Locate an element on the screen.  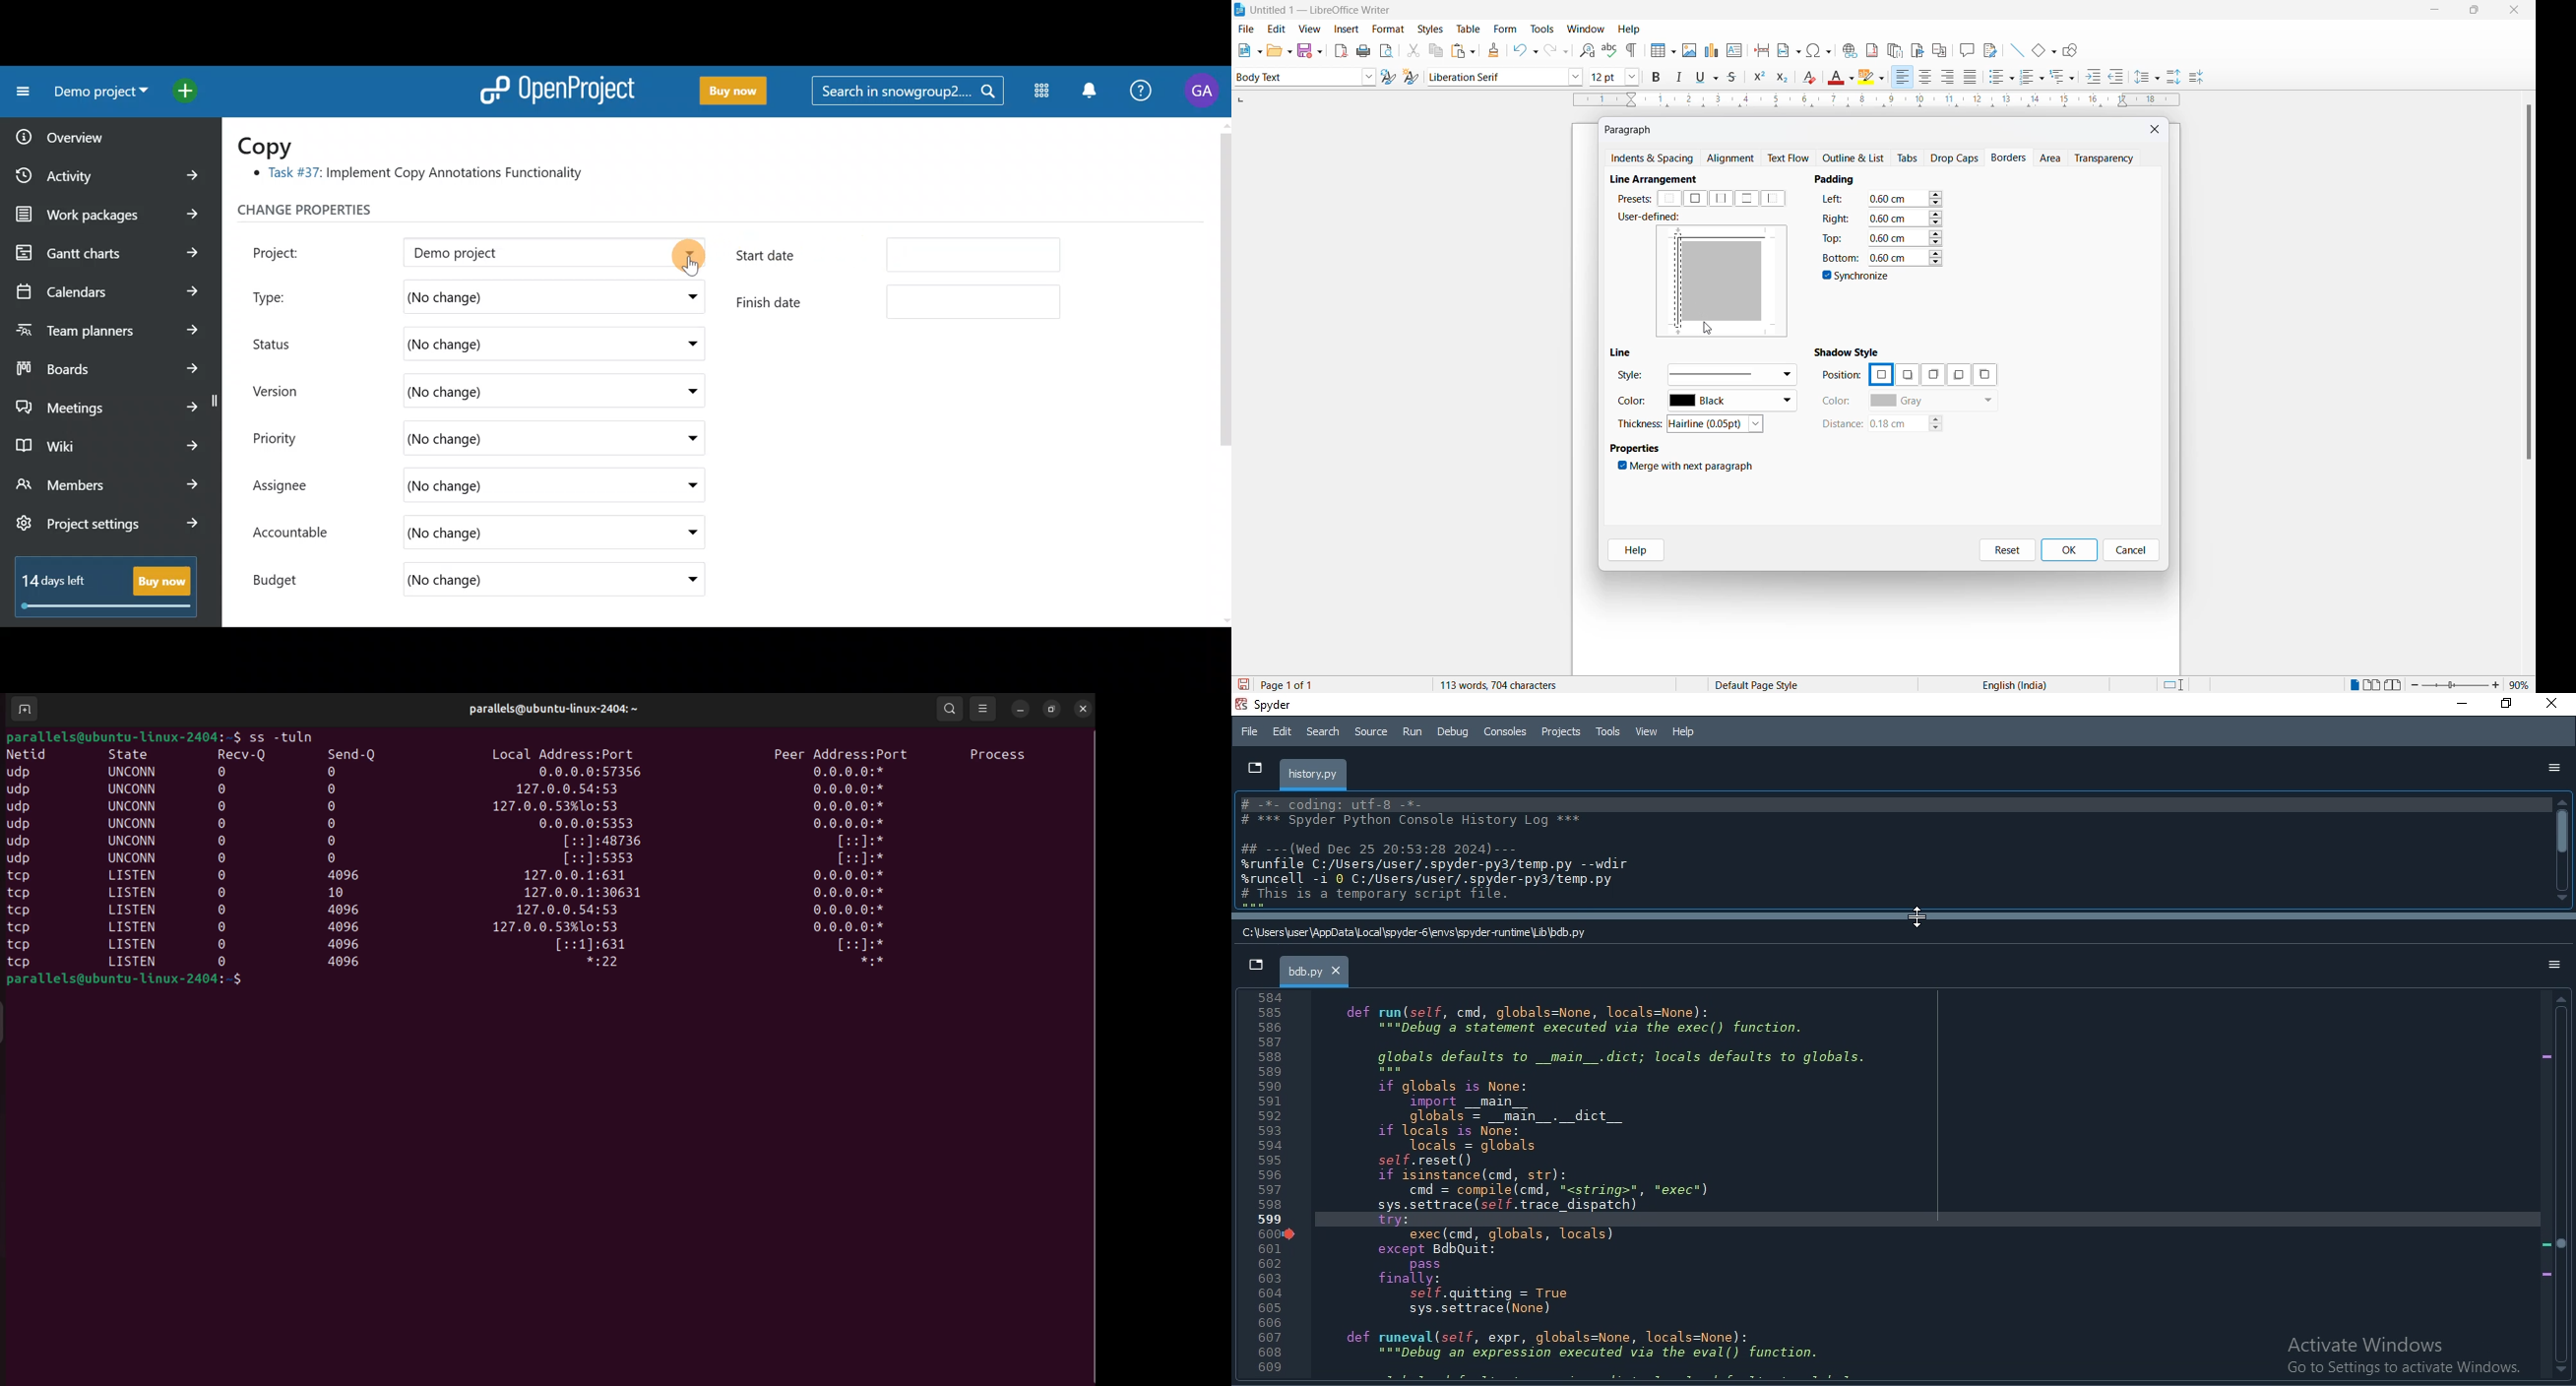
0,0,0,0 is located at coordinates (852, 770).